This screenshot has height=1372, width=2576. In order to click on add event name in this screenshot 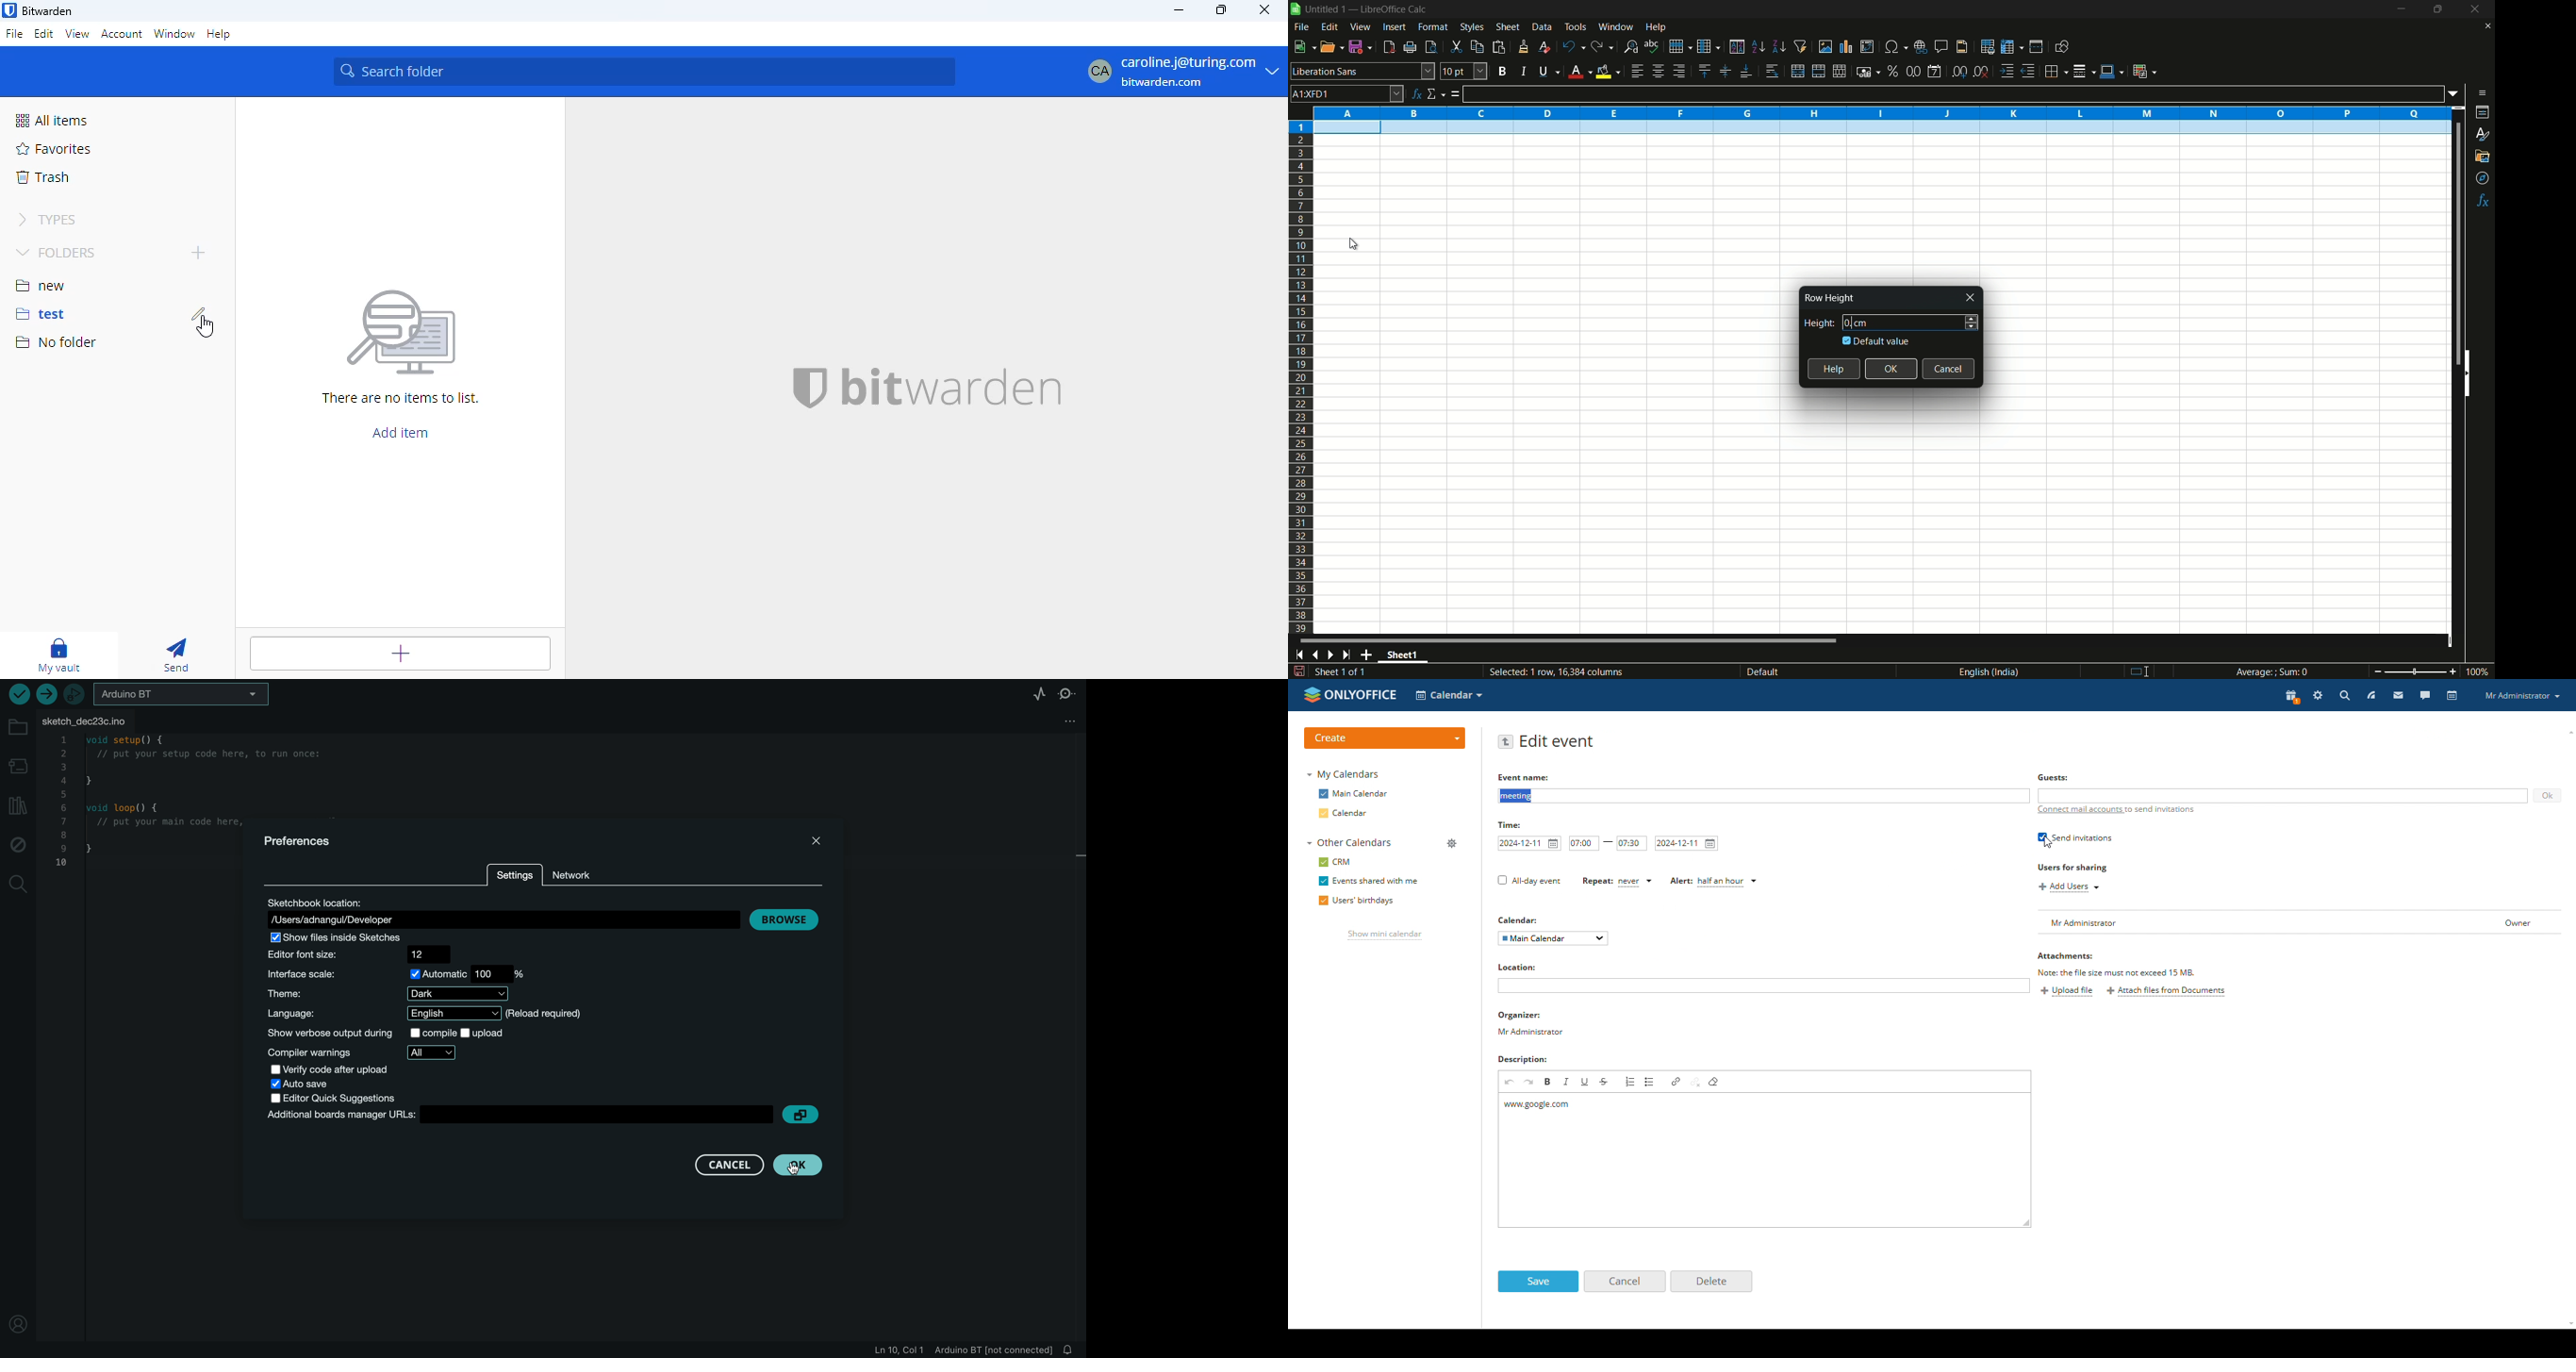, I will do `click(1762, 796)`.